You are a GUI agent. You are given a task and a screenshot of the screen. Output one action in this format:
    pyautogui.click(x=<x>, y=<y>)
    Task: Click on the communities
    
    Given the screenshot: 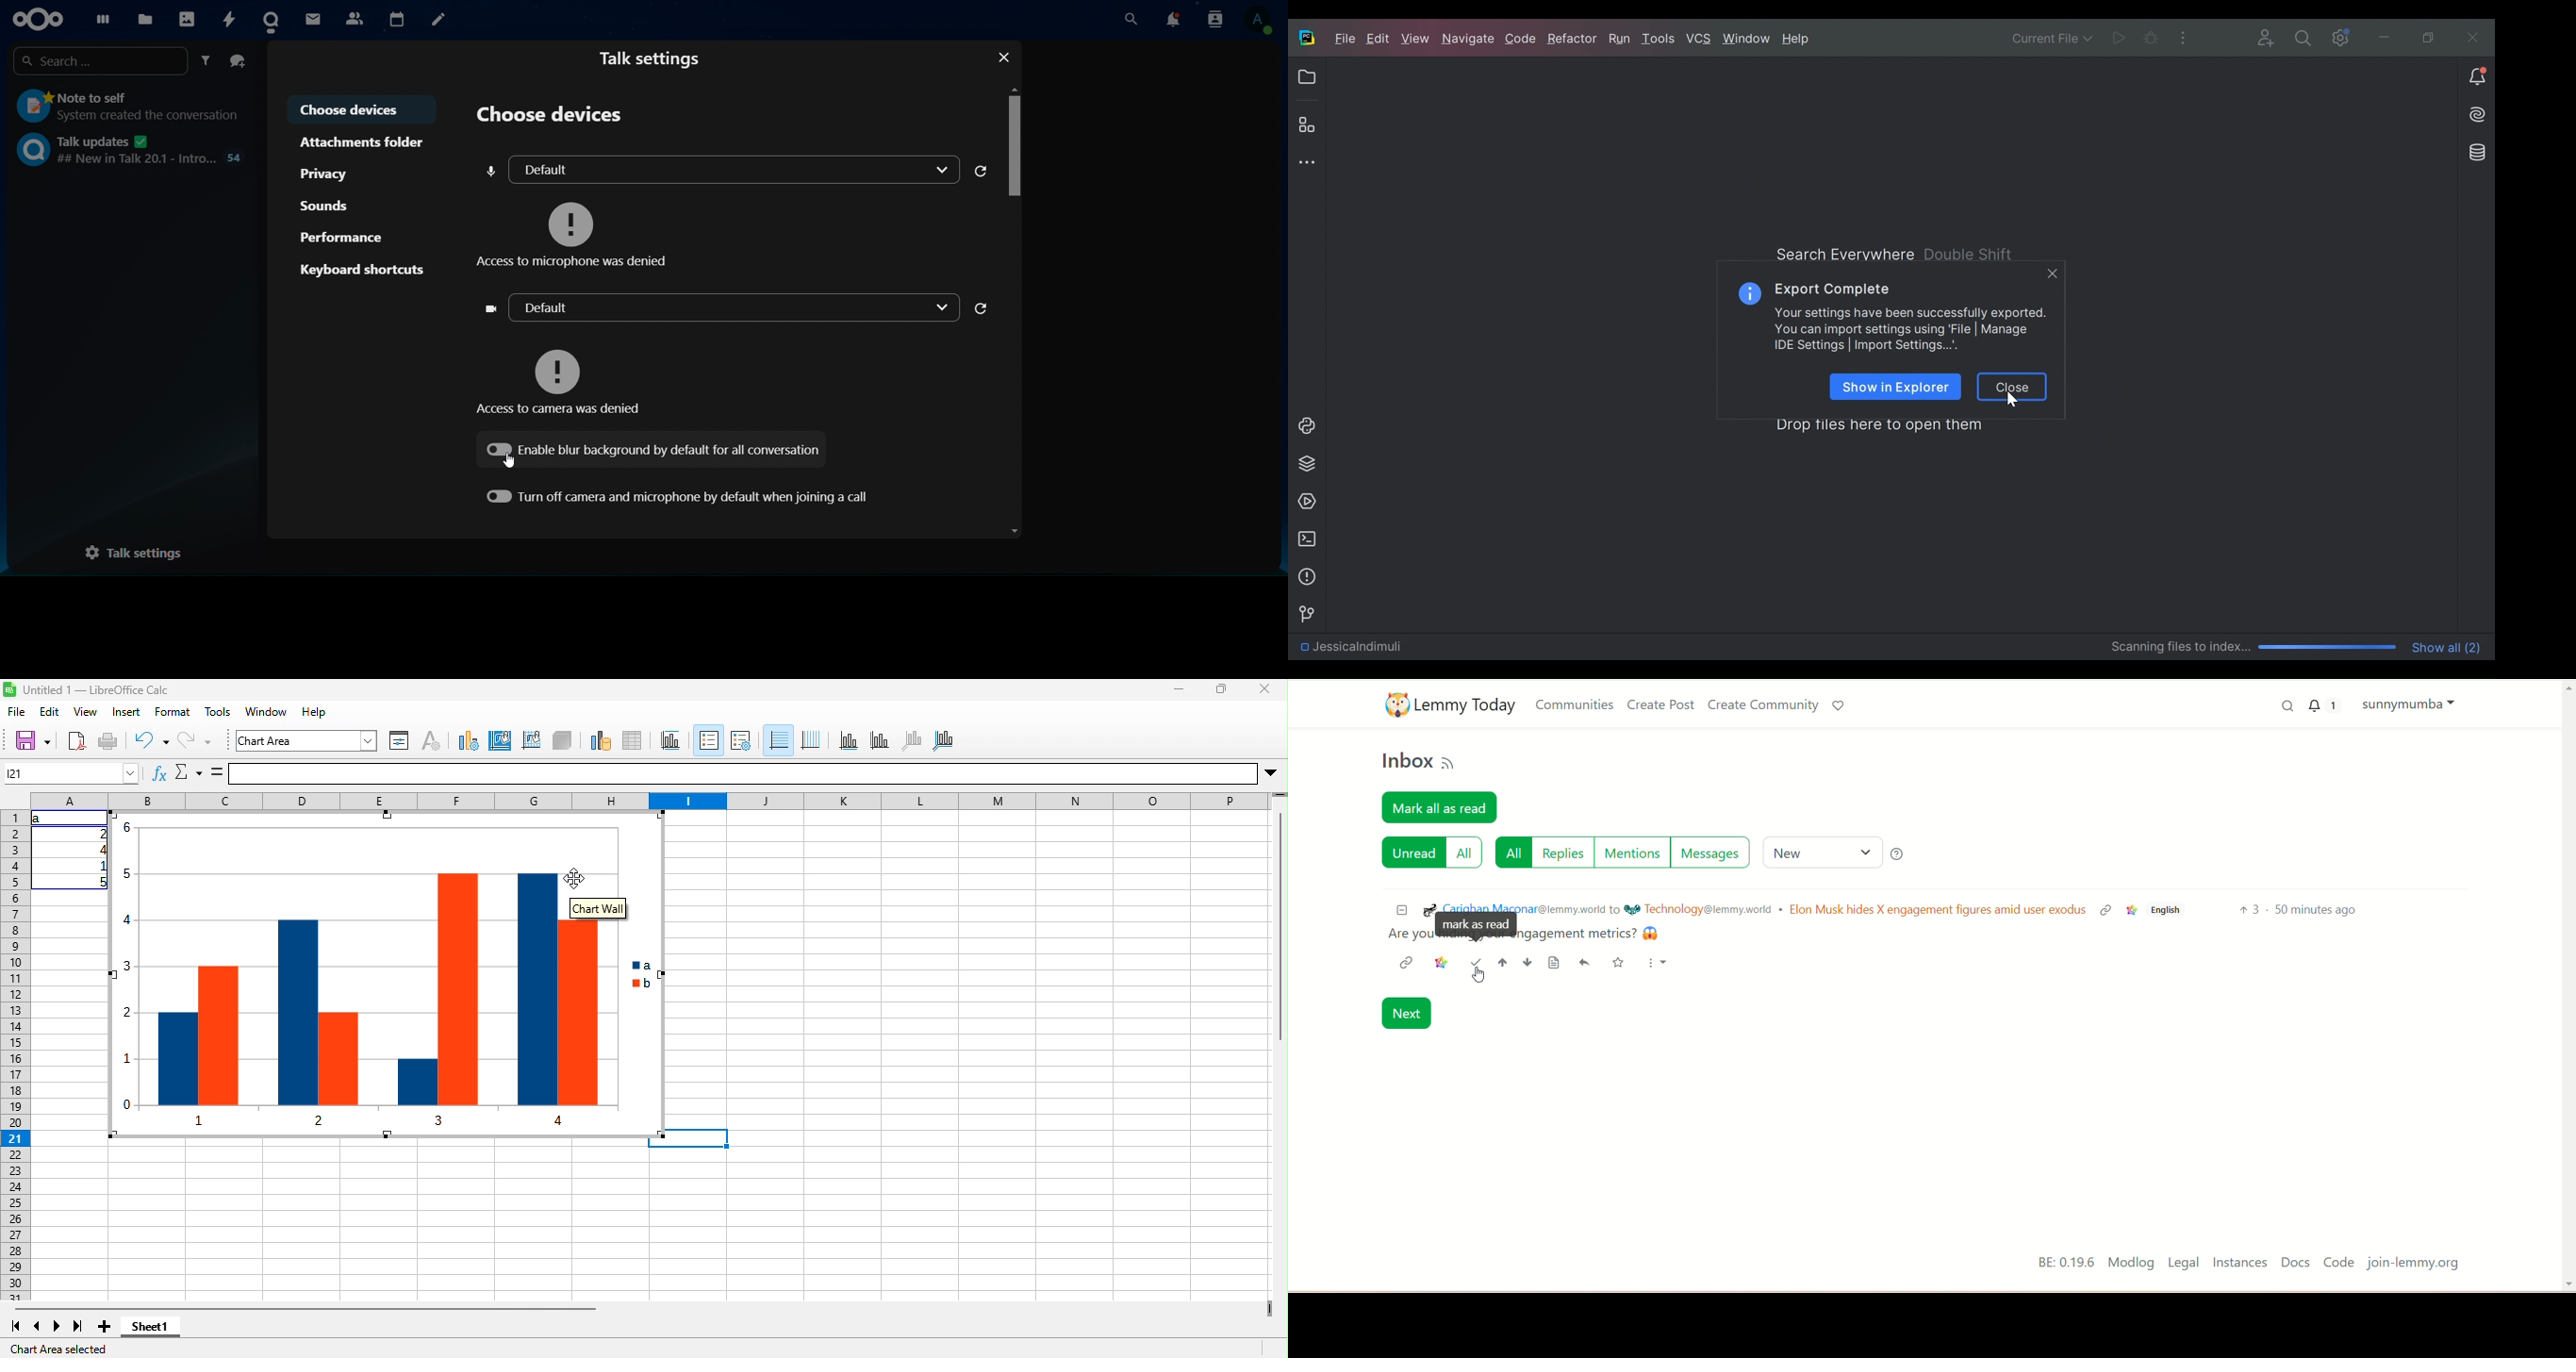 What is the action you would take?
    pyautogui.click(x=1577, y=704)
    